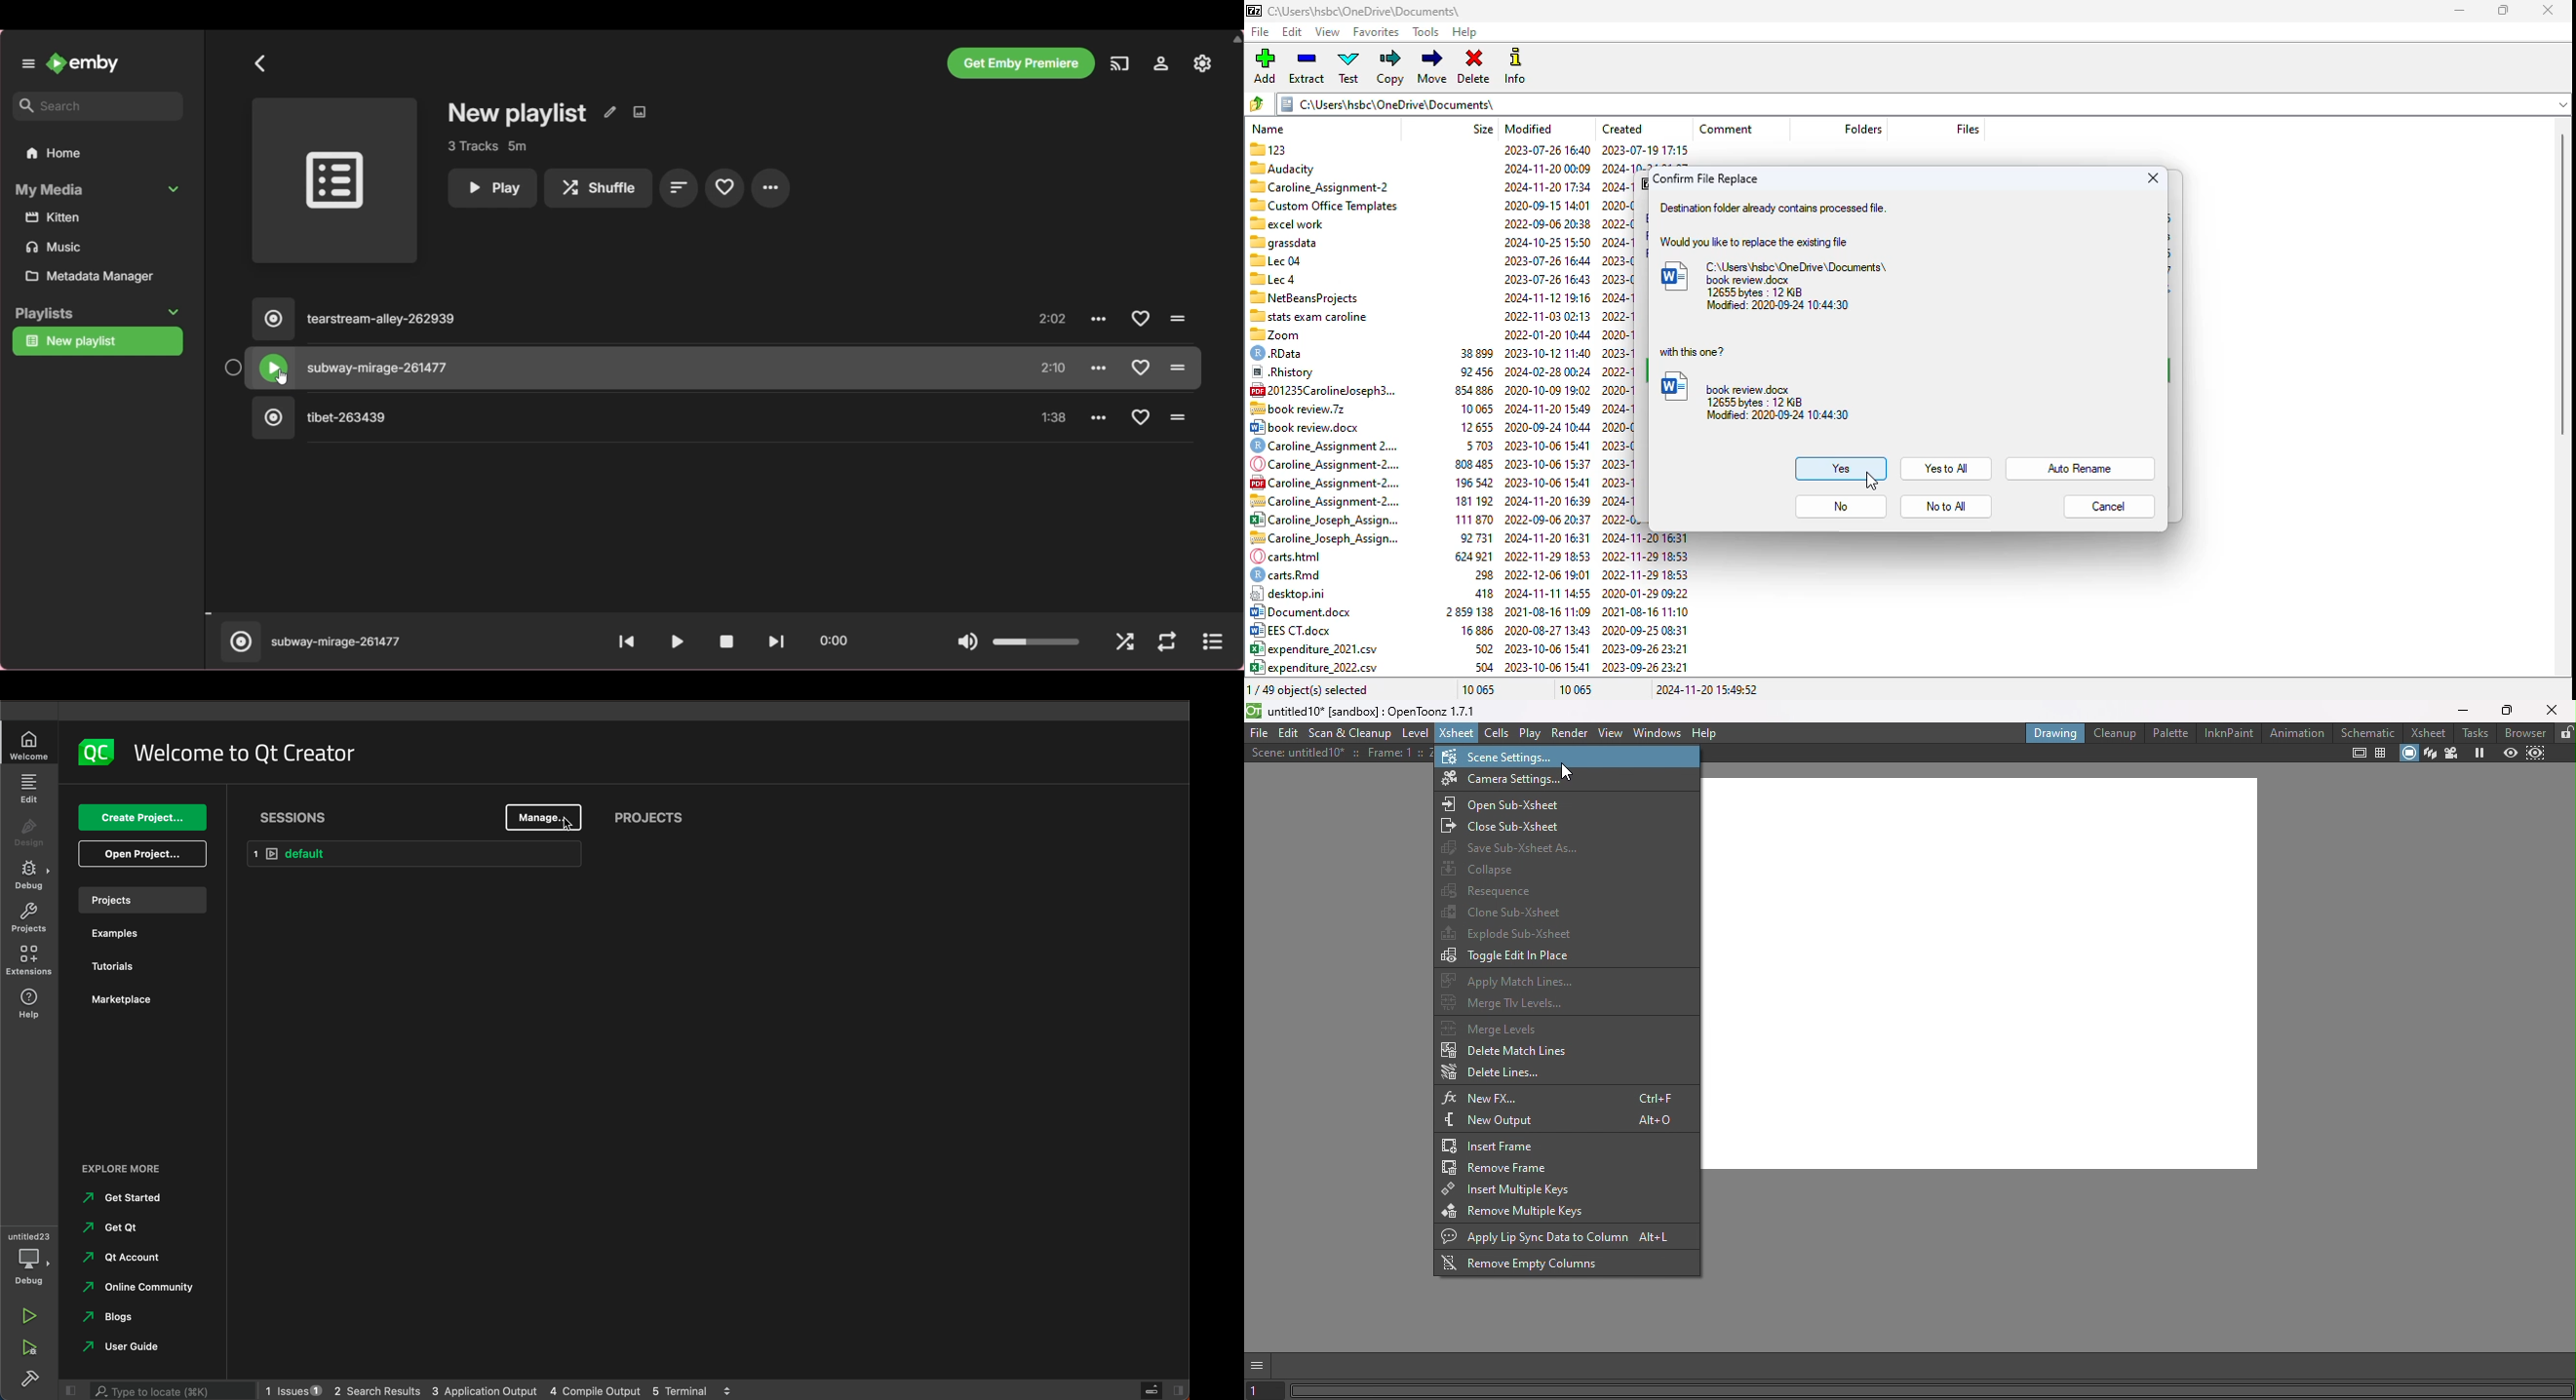 This screenshot has width=2576, height=1400. What do you see at coordinates (1781, 288) in the screenshot?
I see `C:\Users\hsbc\OneDrive\Documents\book review.docx` at bounding box center [1781, 288].